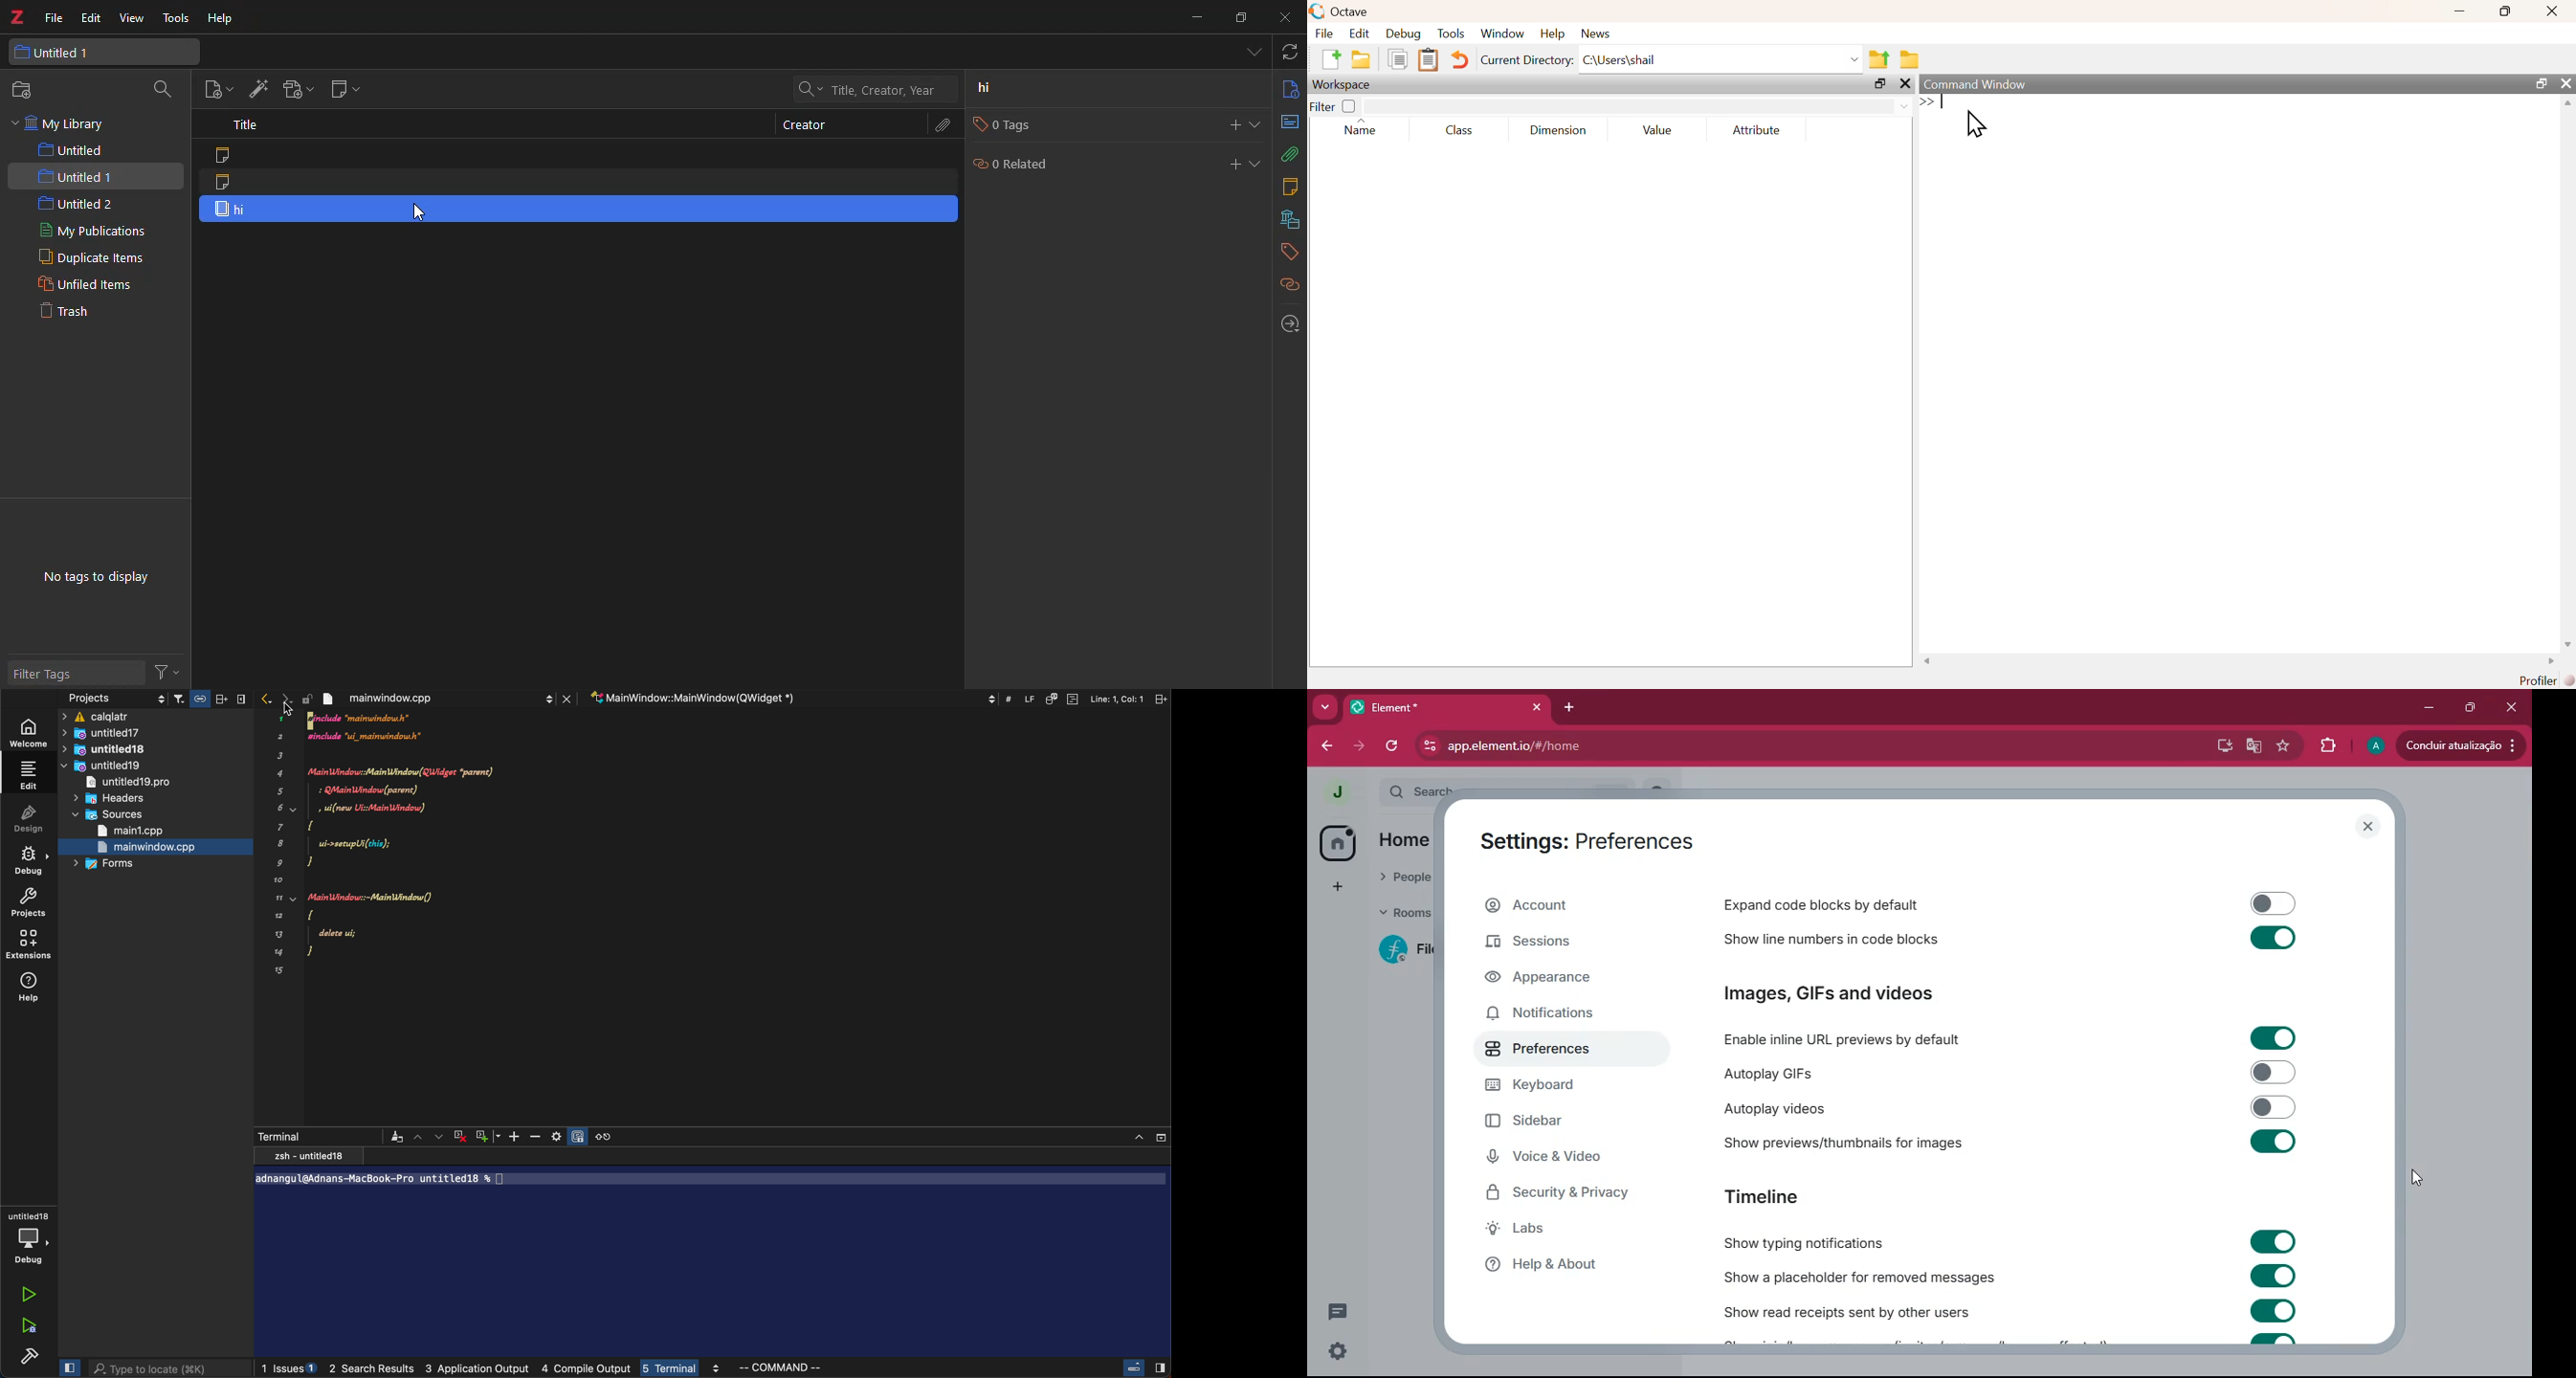  Describe the element at coordinates (244, 123) in the screenshot. I see `title` at that location.